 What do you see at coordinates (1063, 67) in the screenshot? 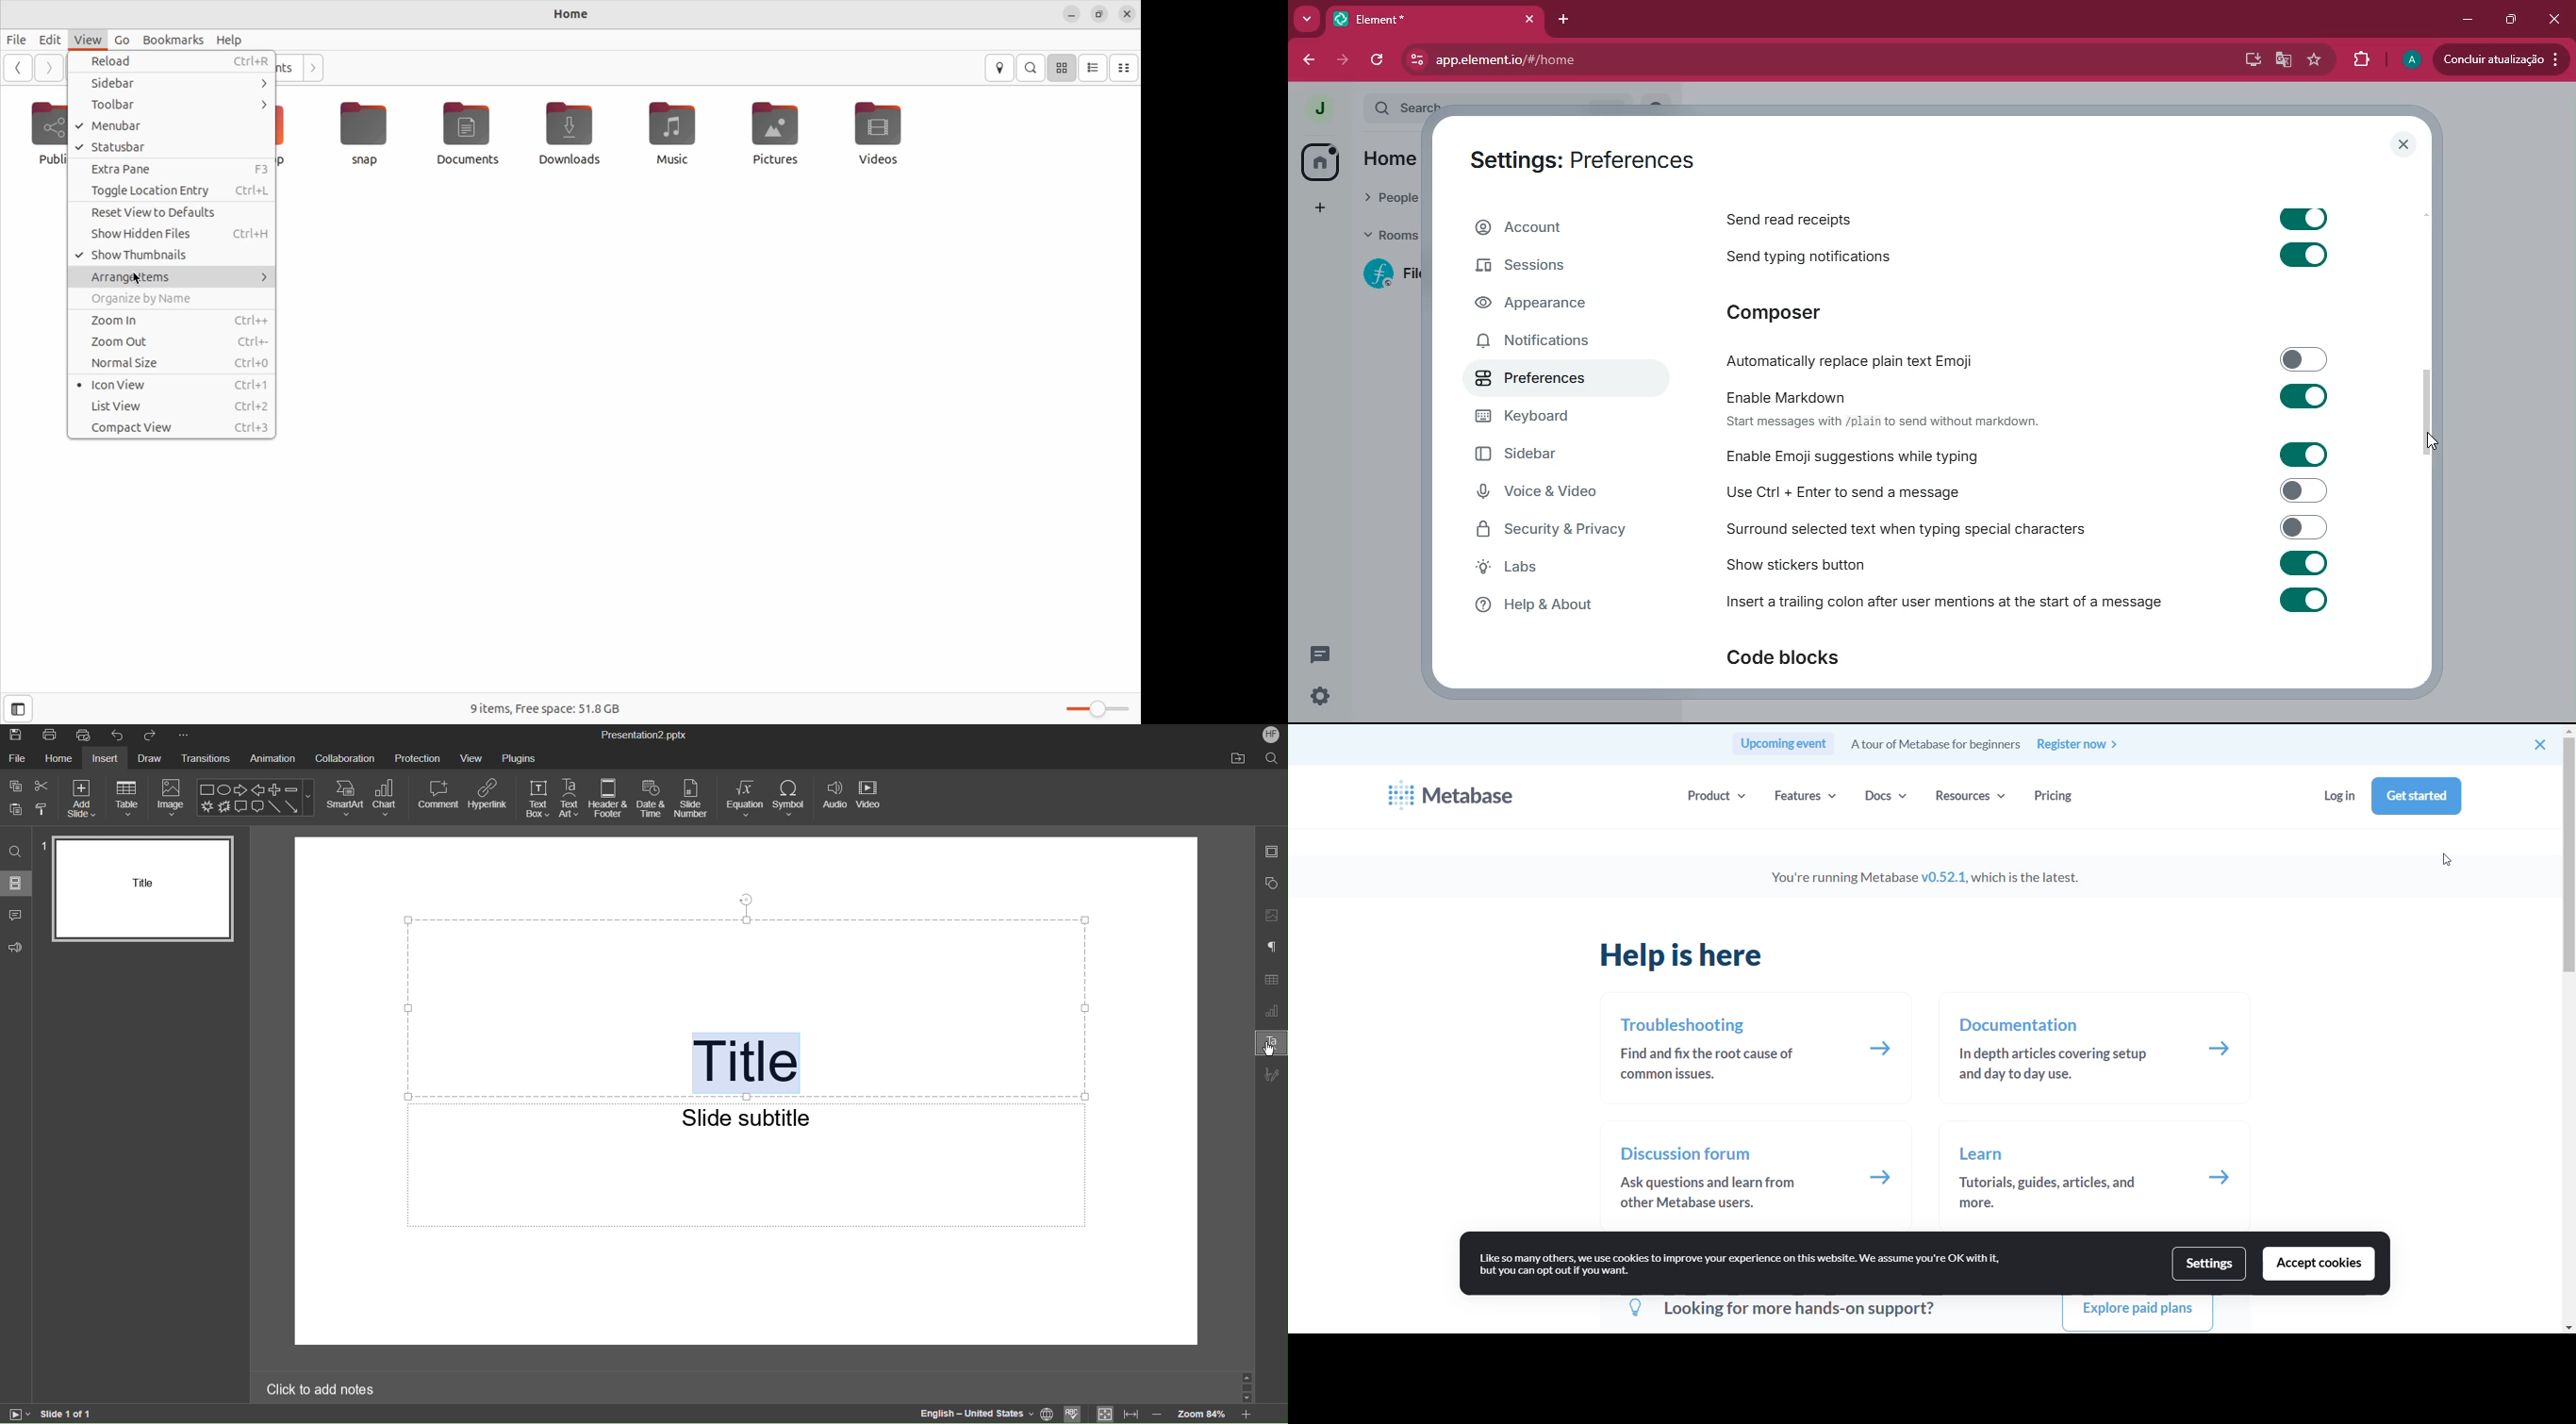
I see `icon view` at bounding box center [1063, 67].